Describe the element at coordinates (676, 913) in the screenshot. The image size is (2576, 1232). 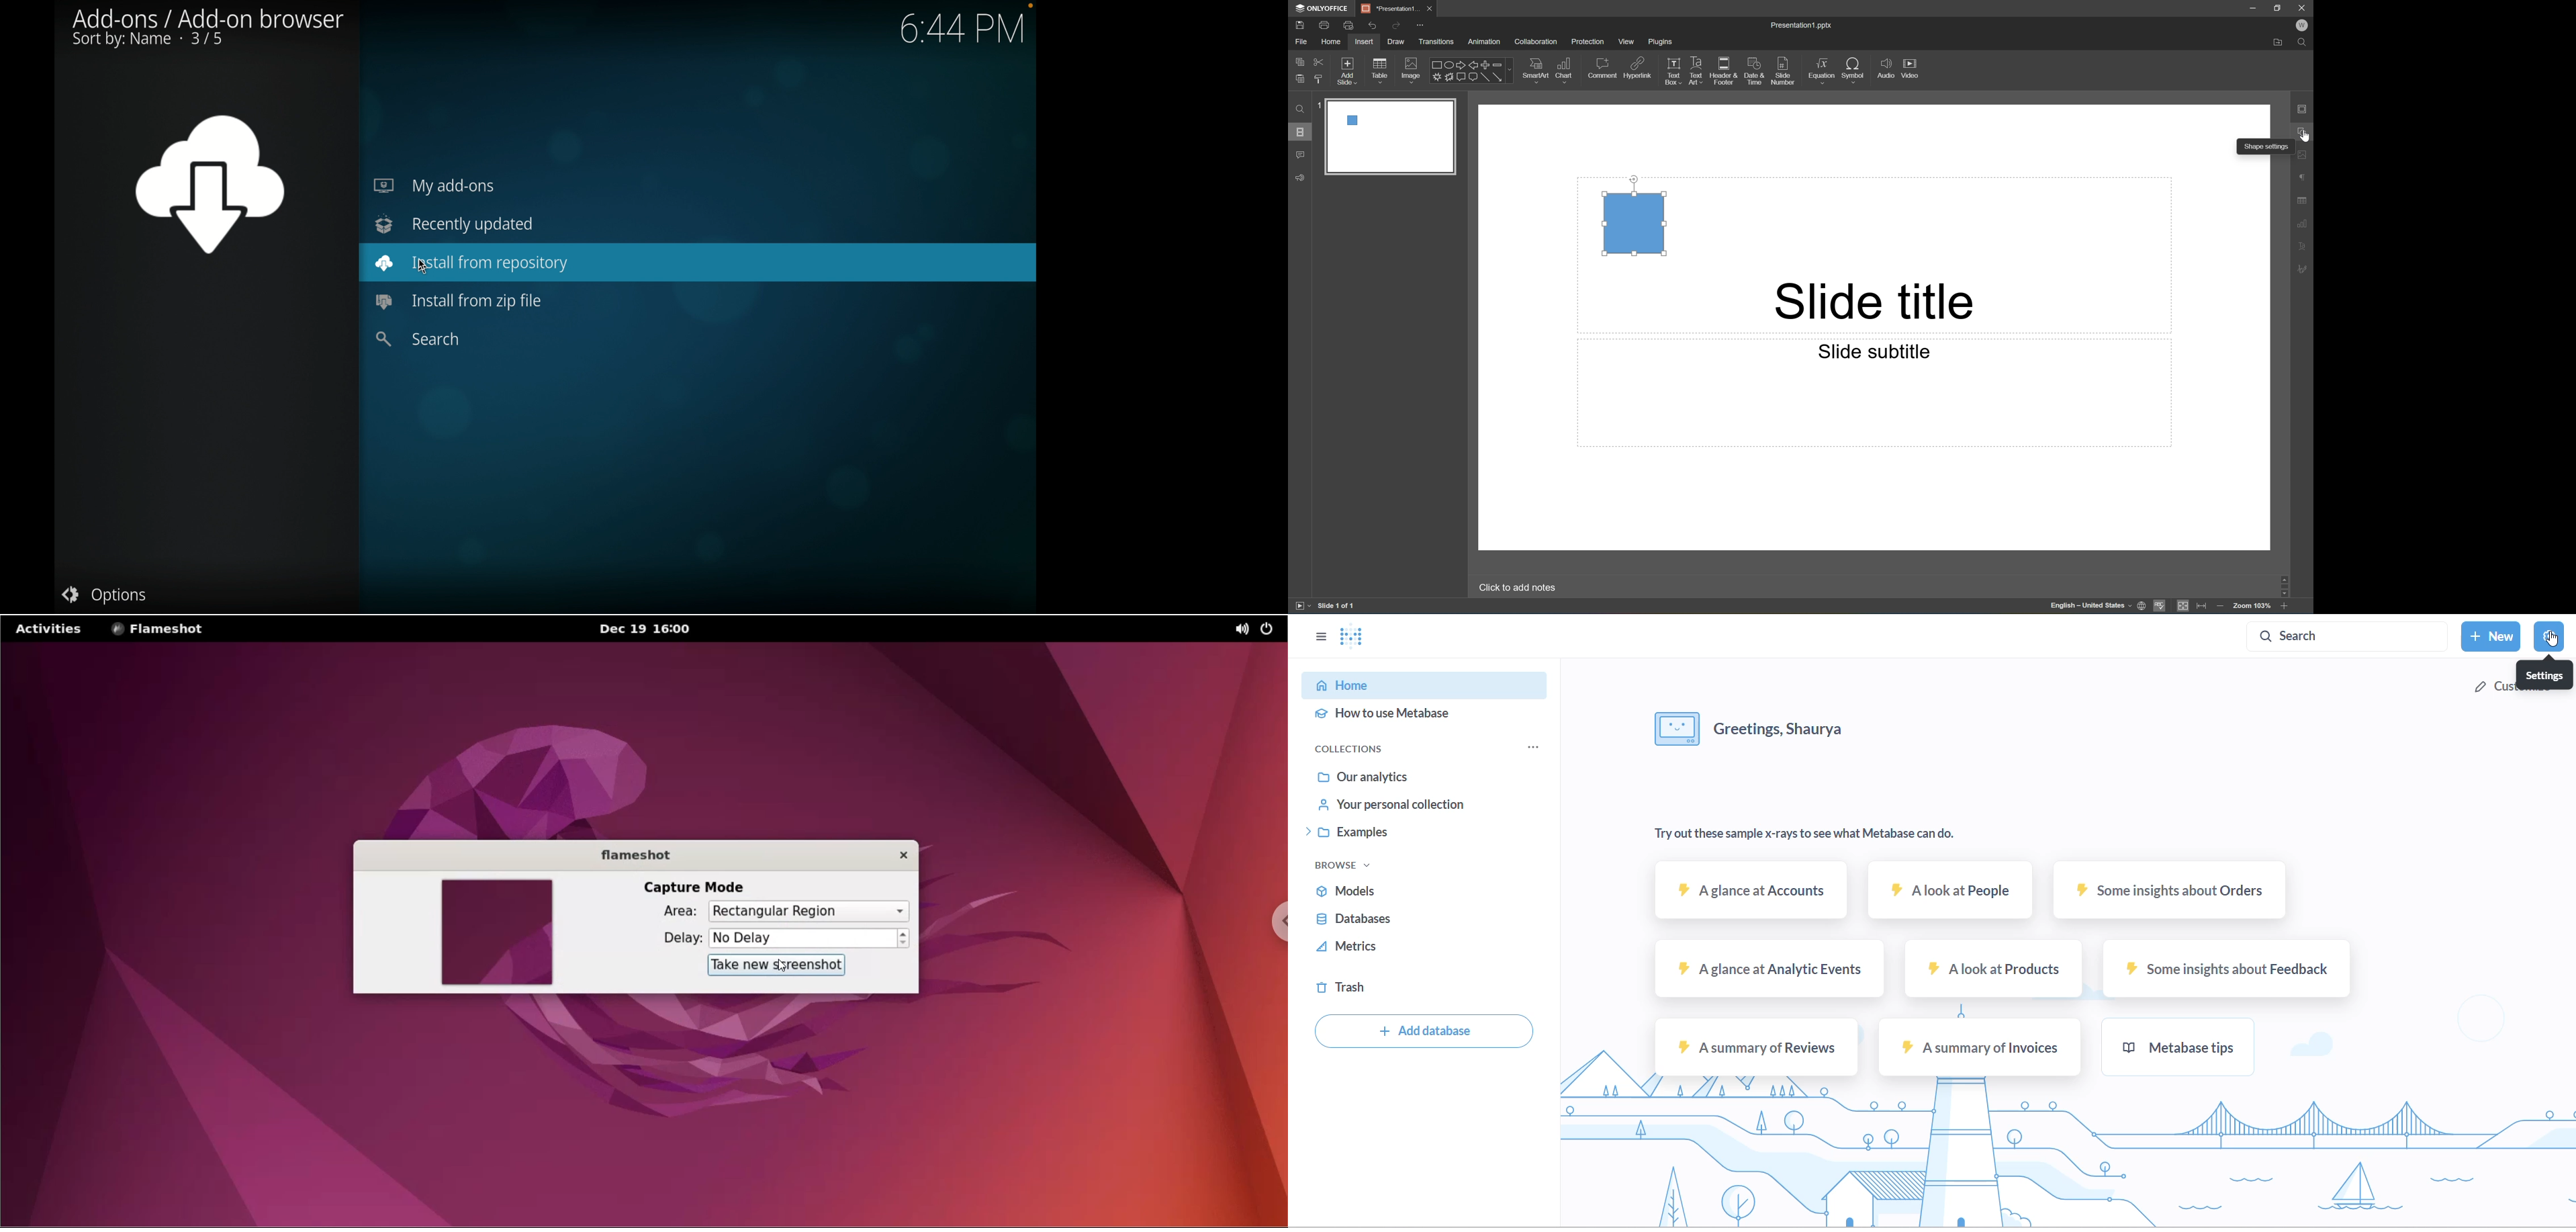
I see `area label` at that location.